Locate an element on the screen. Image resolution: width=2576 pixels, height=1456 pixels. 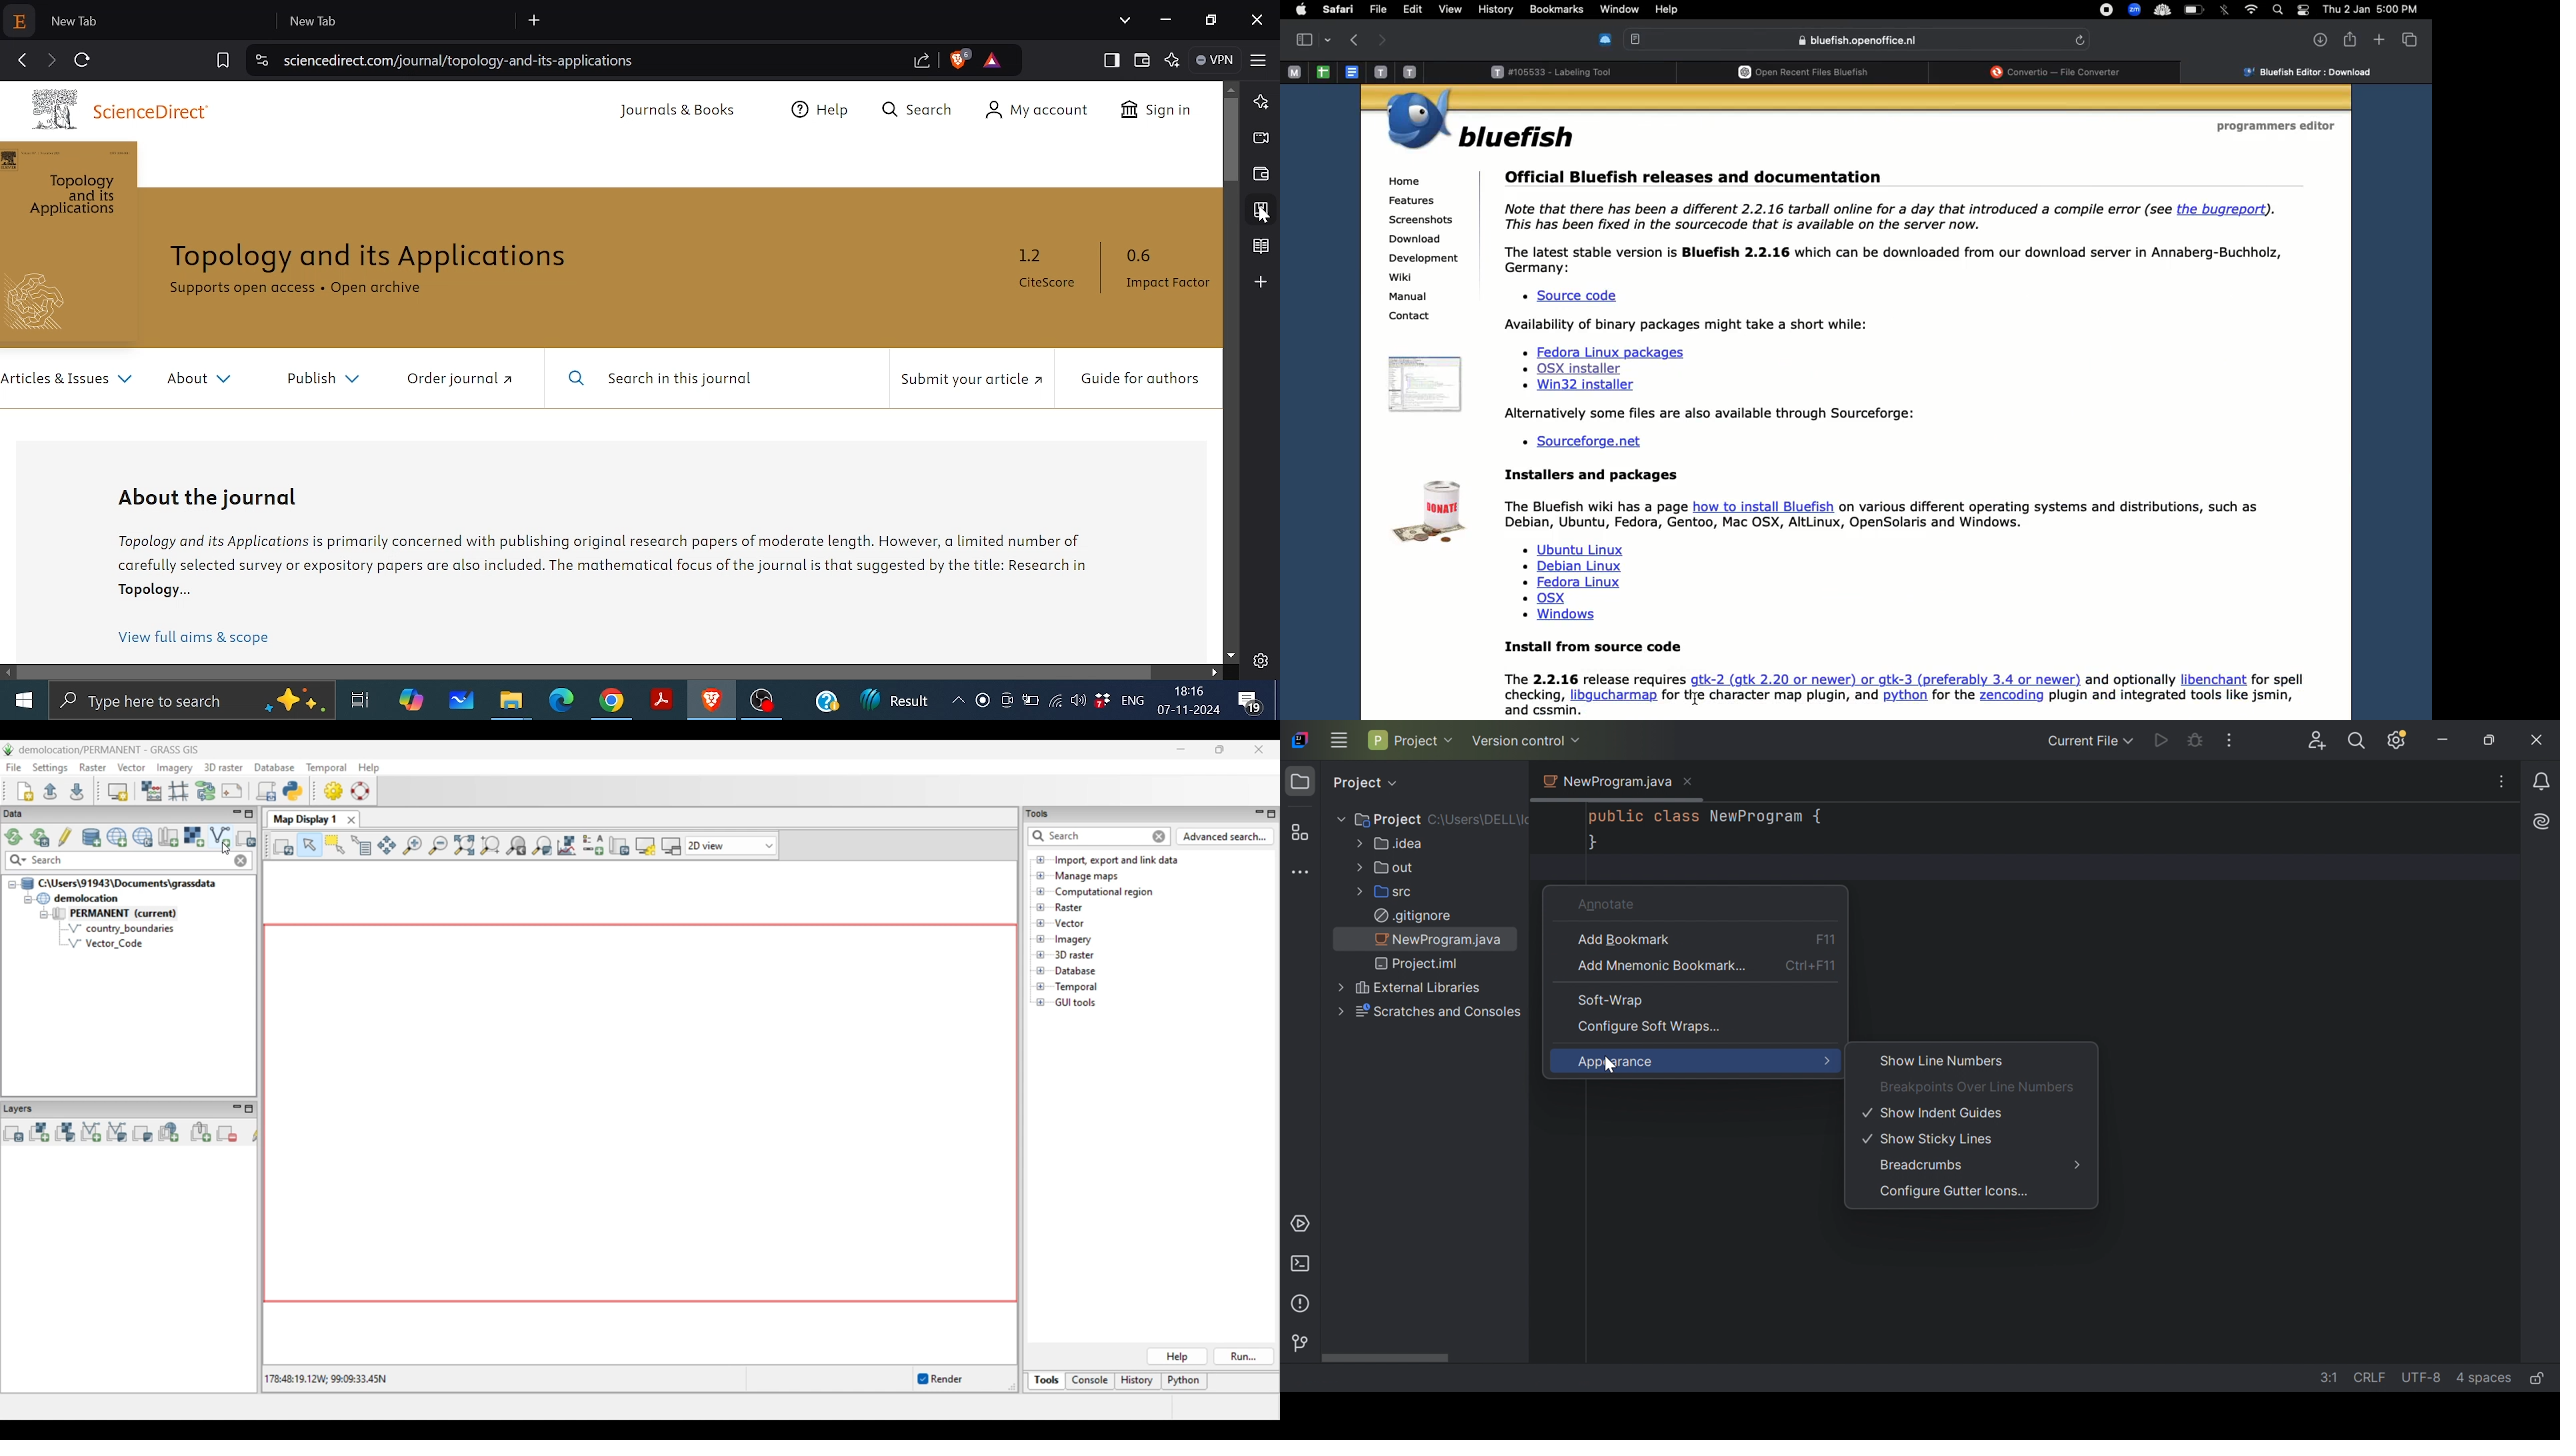
tabs is located at coordinates (2408, 38).